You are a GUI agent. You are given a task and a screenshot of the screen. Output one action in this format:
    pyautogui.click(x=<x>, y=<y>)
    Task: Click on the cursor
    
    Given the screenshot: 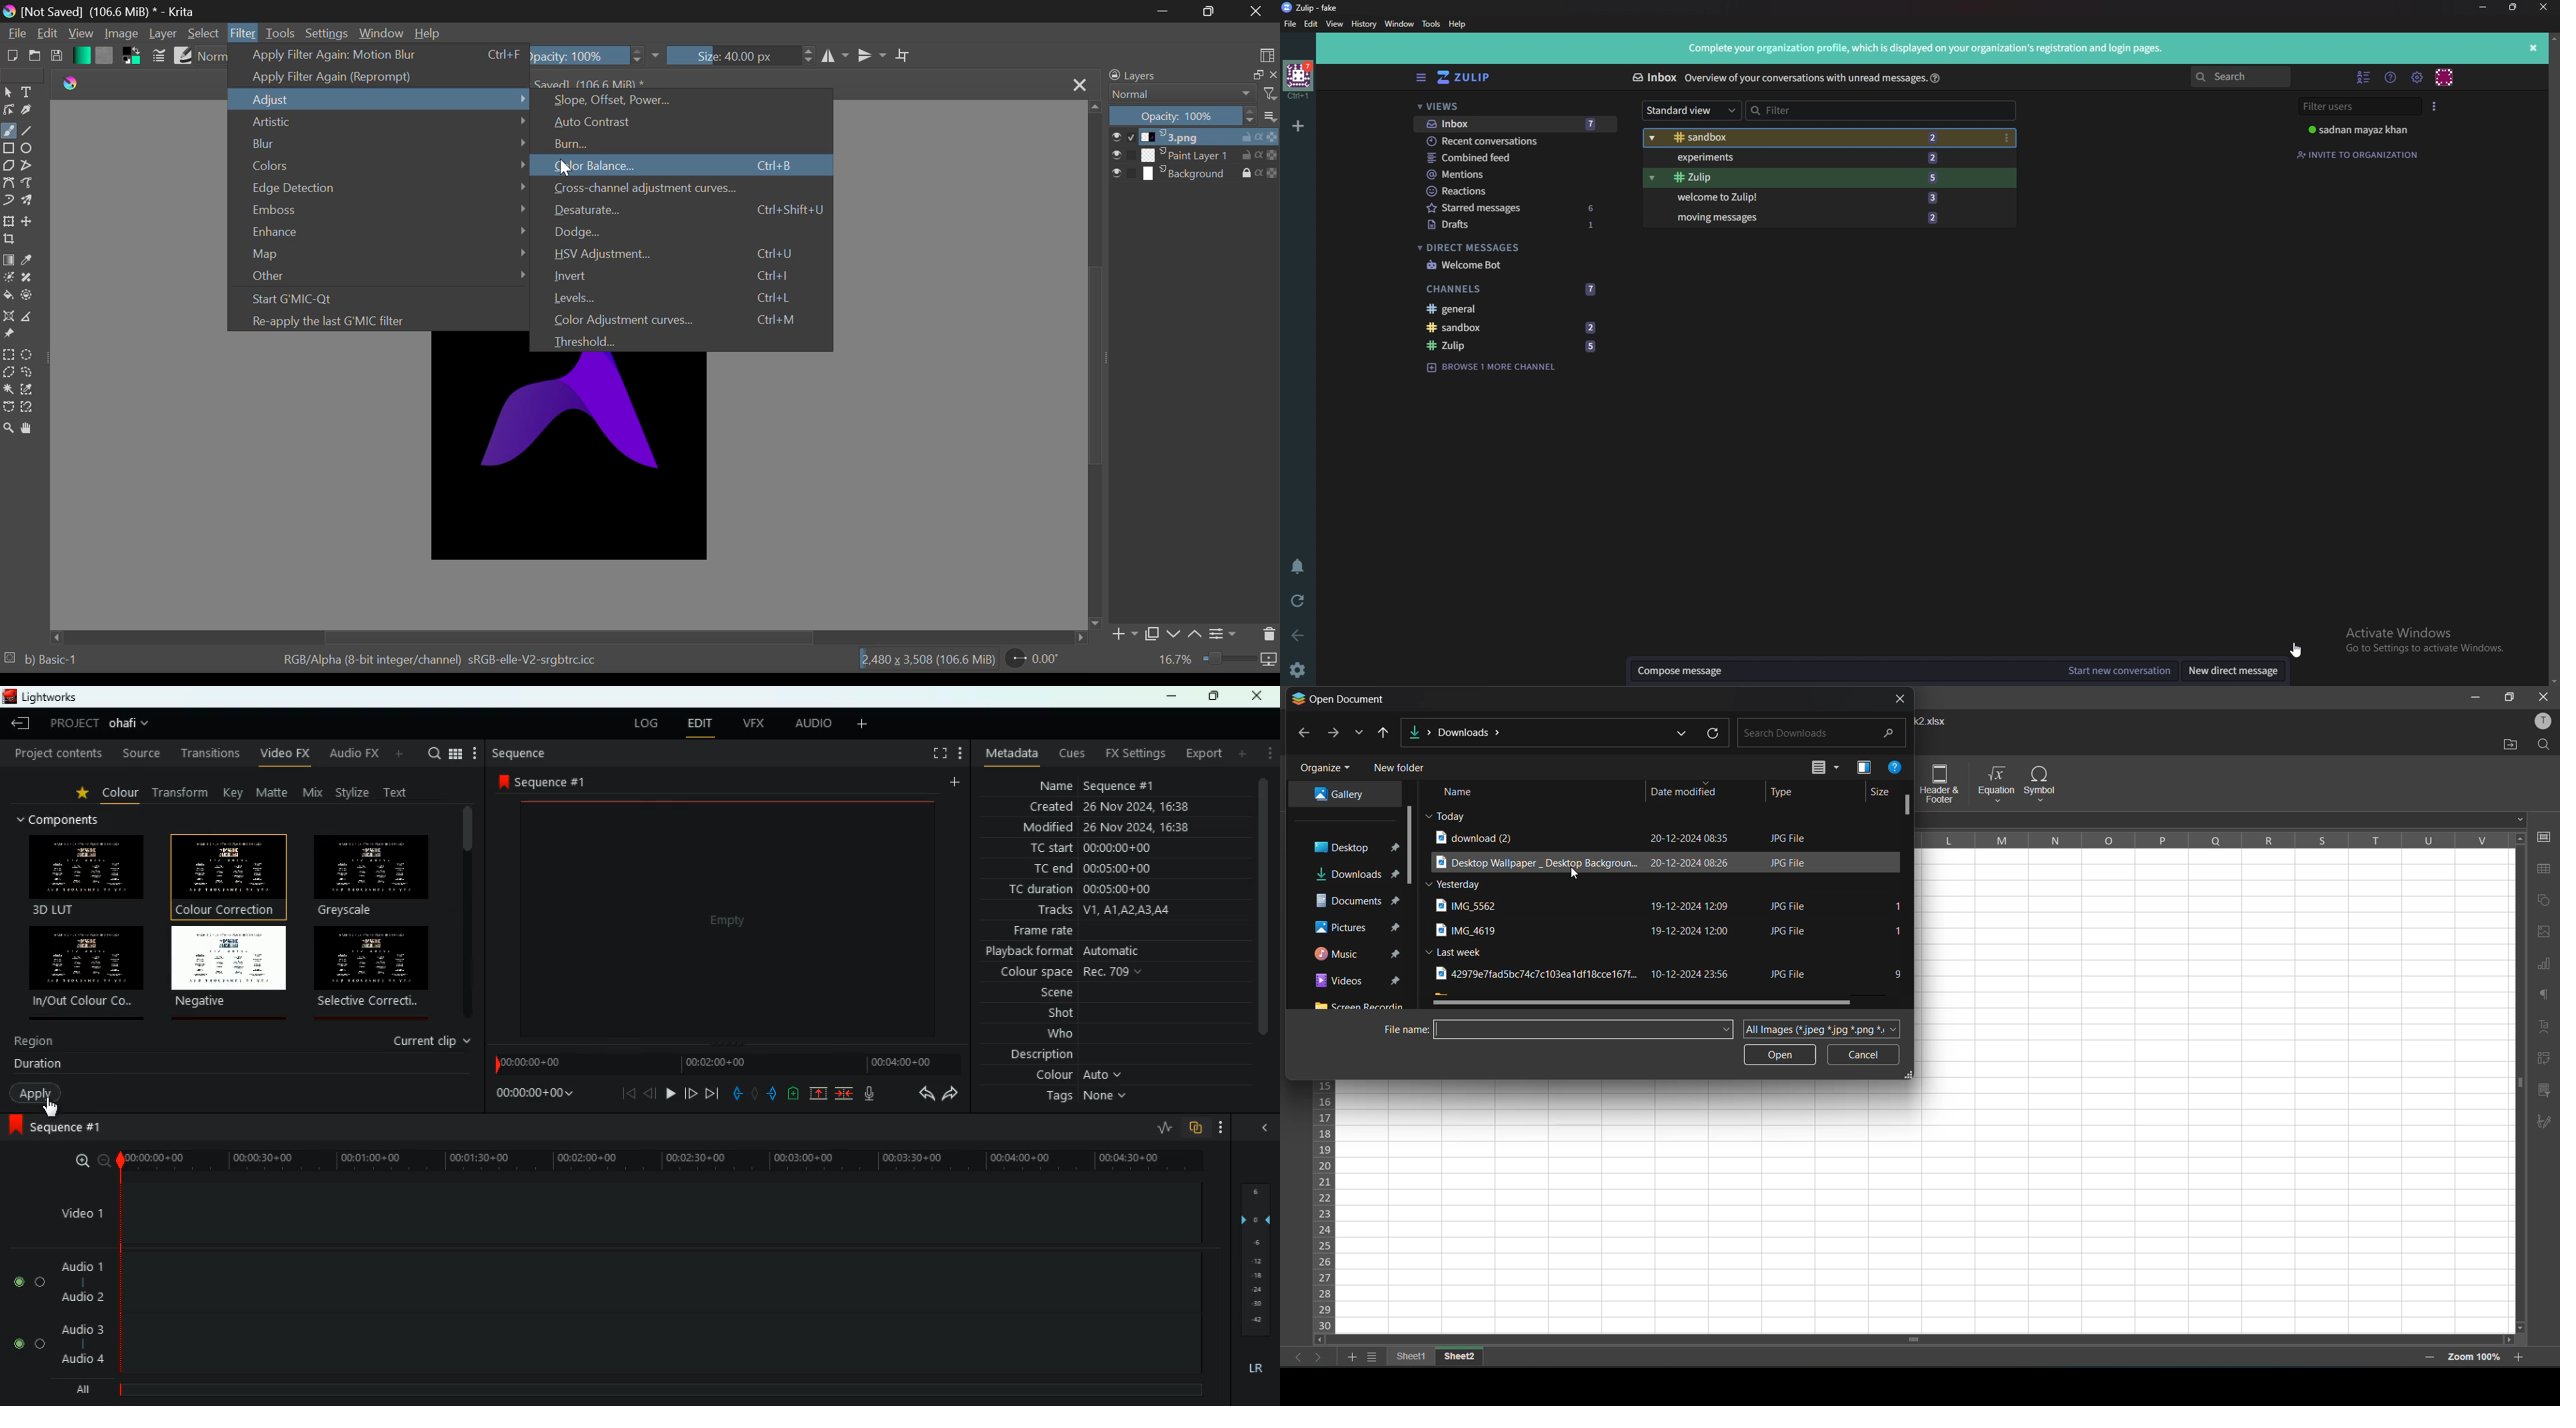 What is the action you would take?
    pyautogui.click(x=2294, y=651)
    